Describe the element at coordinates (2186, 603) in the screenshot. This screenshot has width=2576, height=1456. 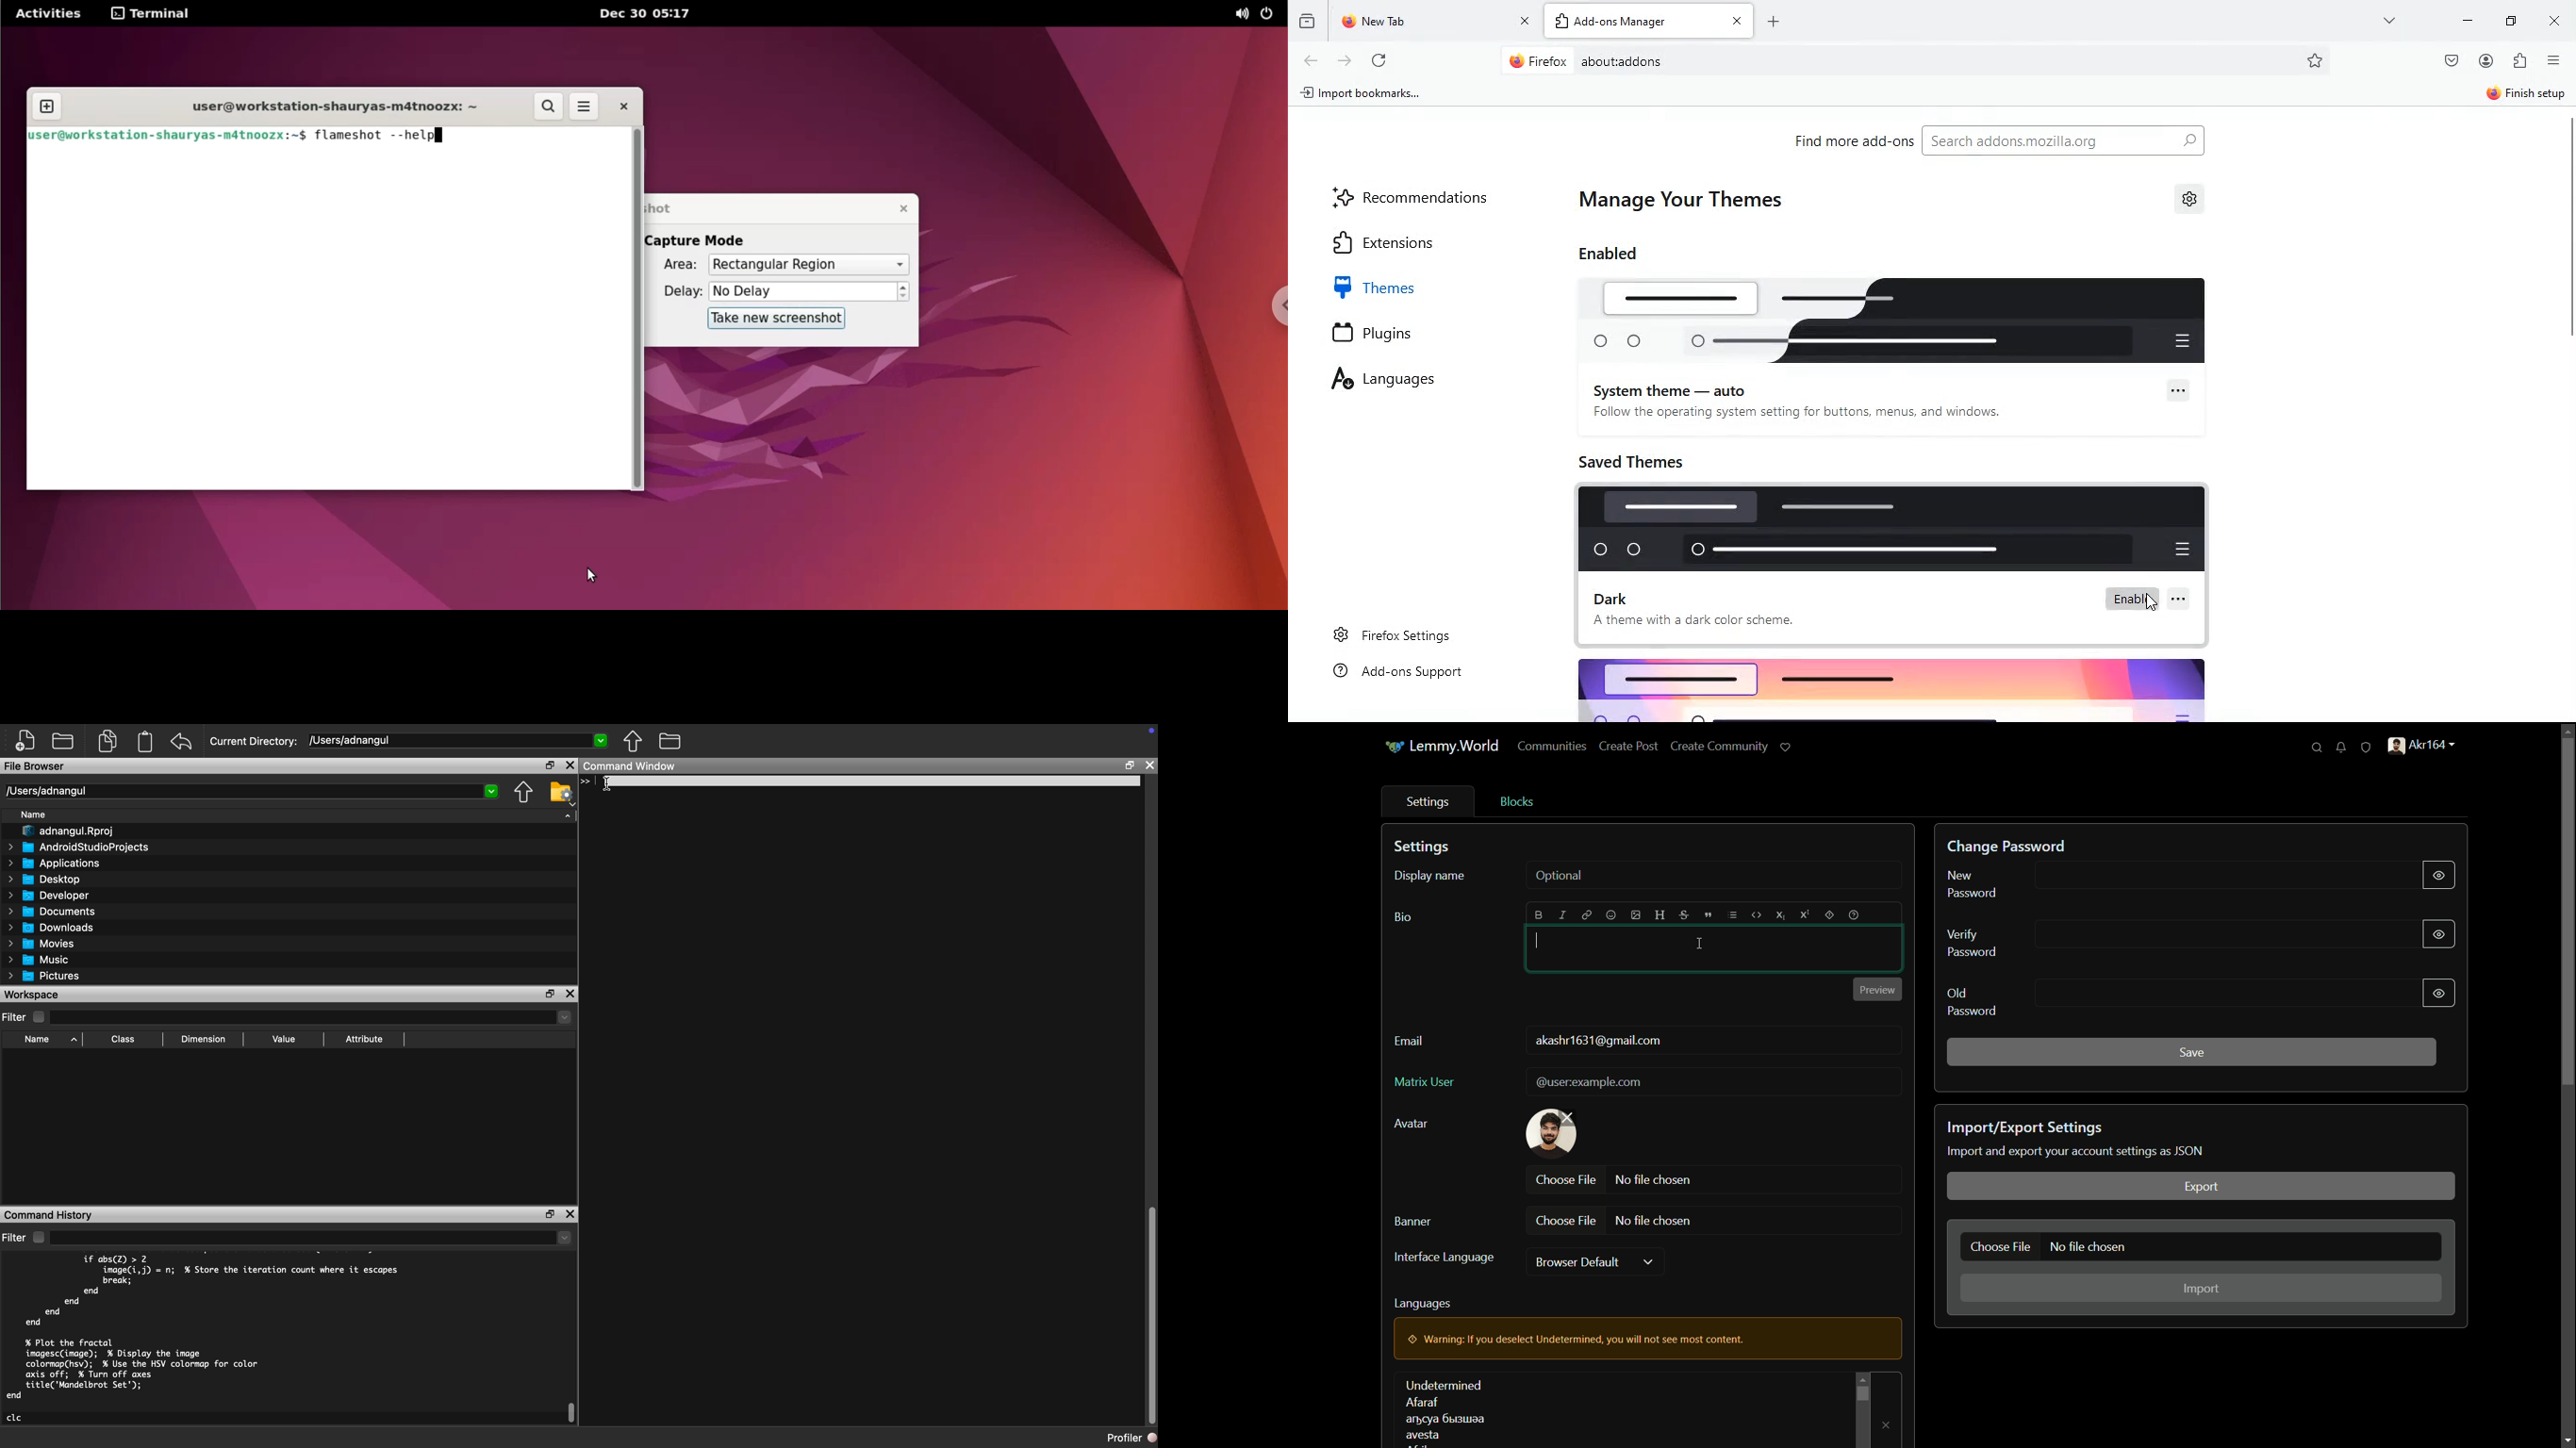
I see `more` at that location.